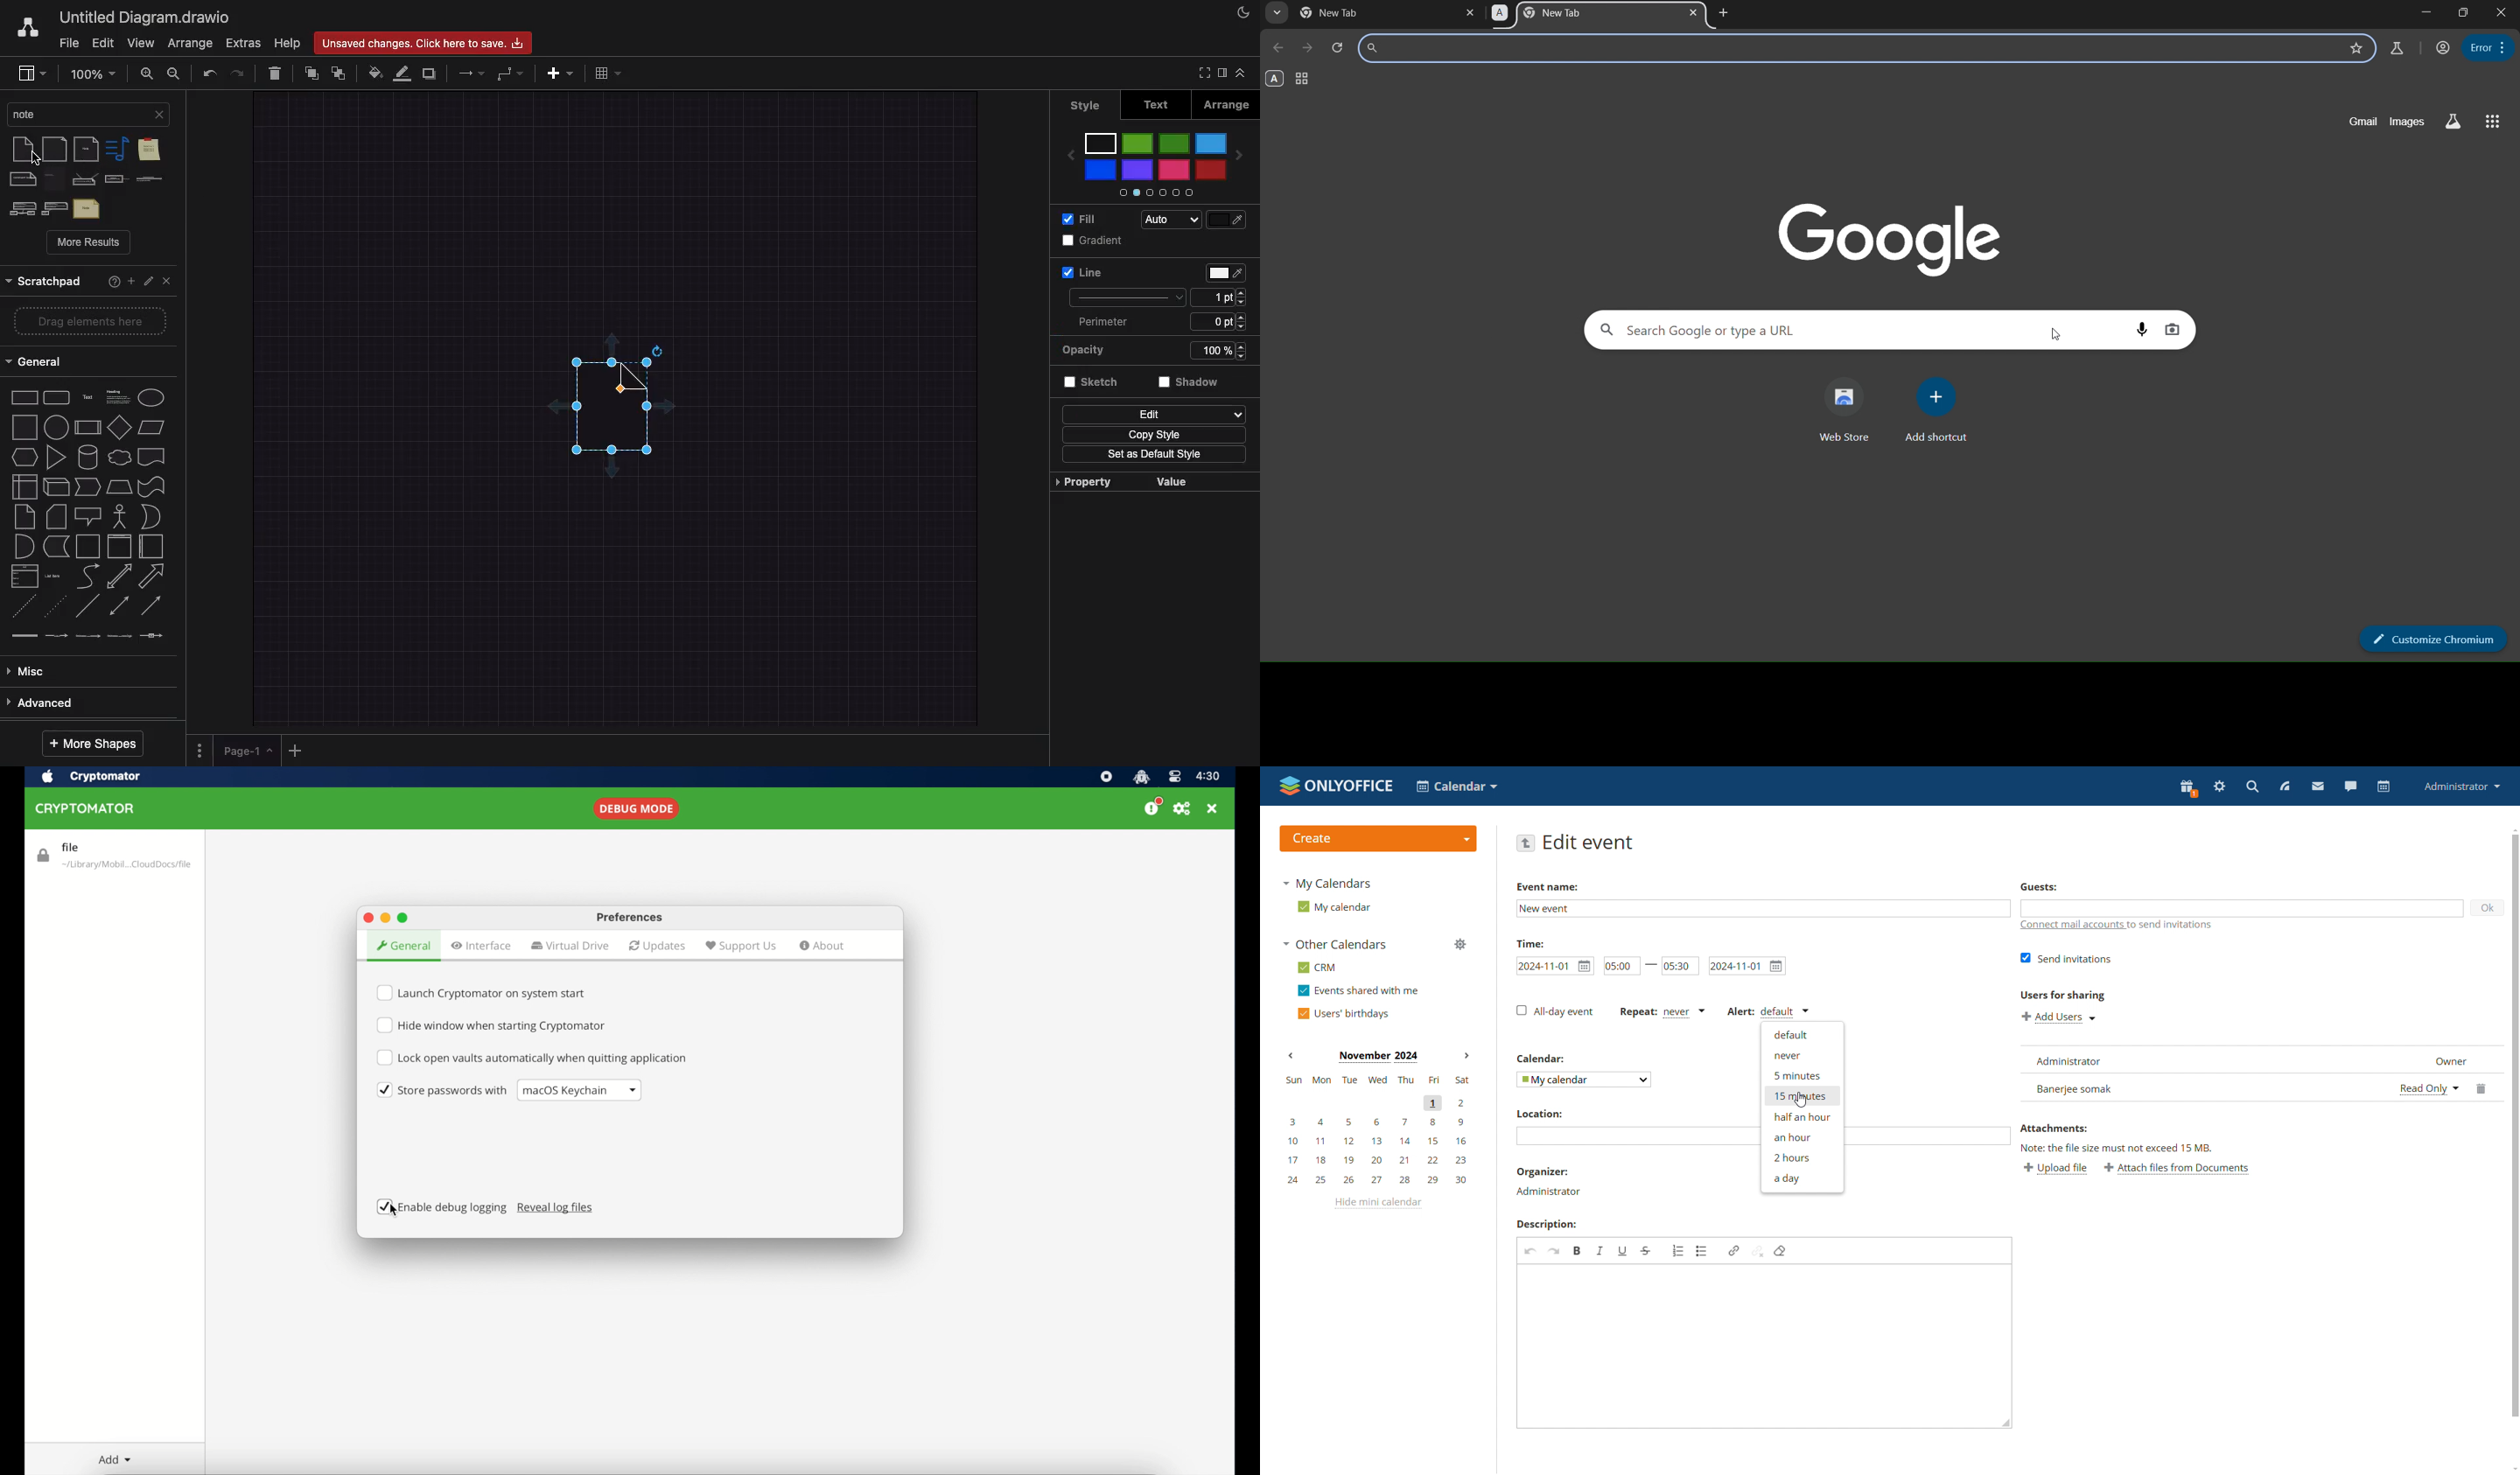  Describe the element at coordinates (423, 44) in the screenshot. I see `Unsaved` at that location.